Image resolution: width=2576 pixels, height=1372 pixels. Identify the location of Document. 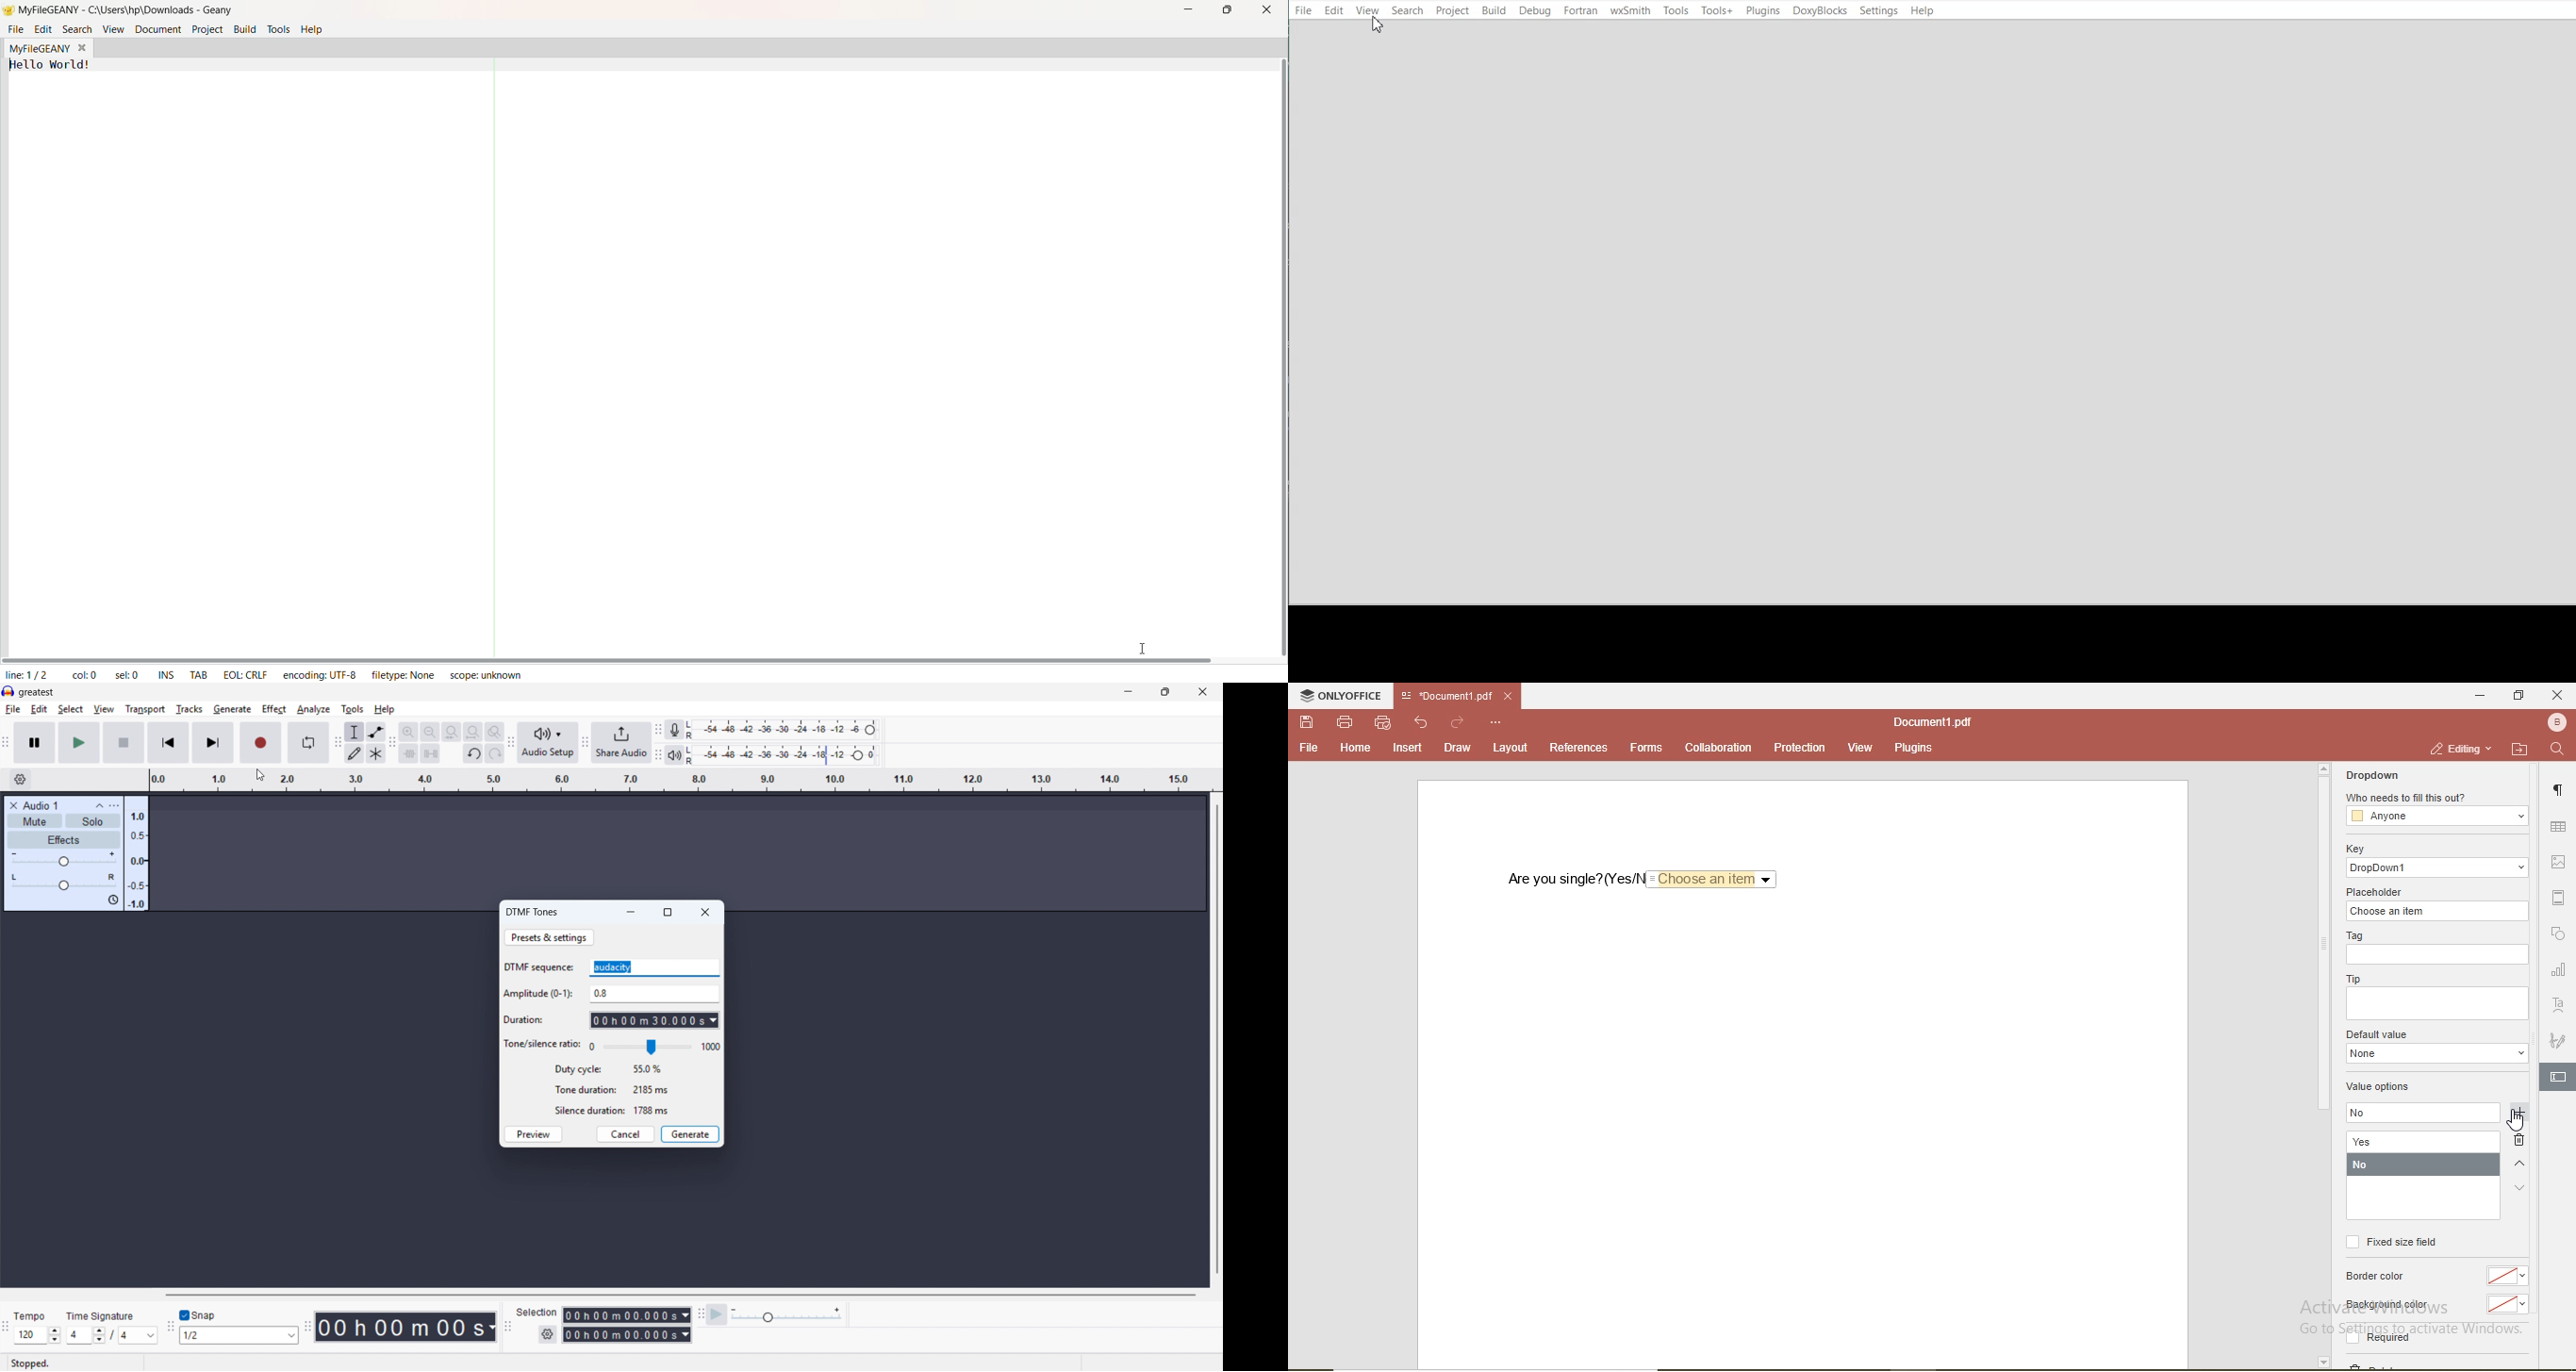
(158, 30).